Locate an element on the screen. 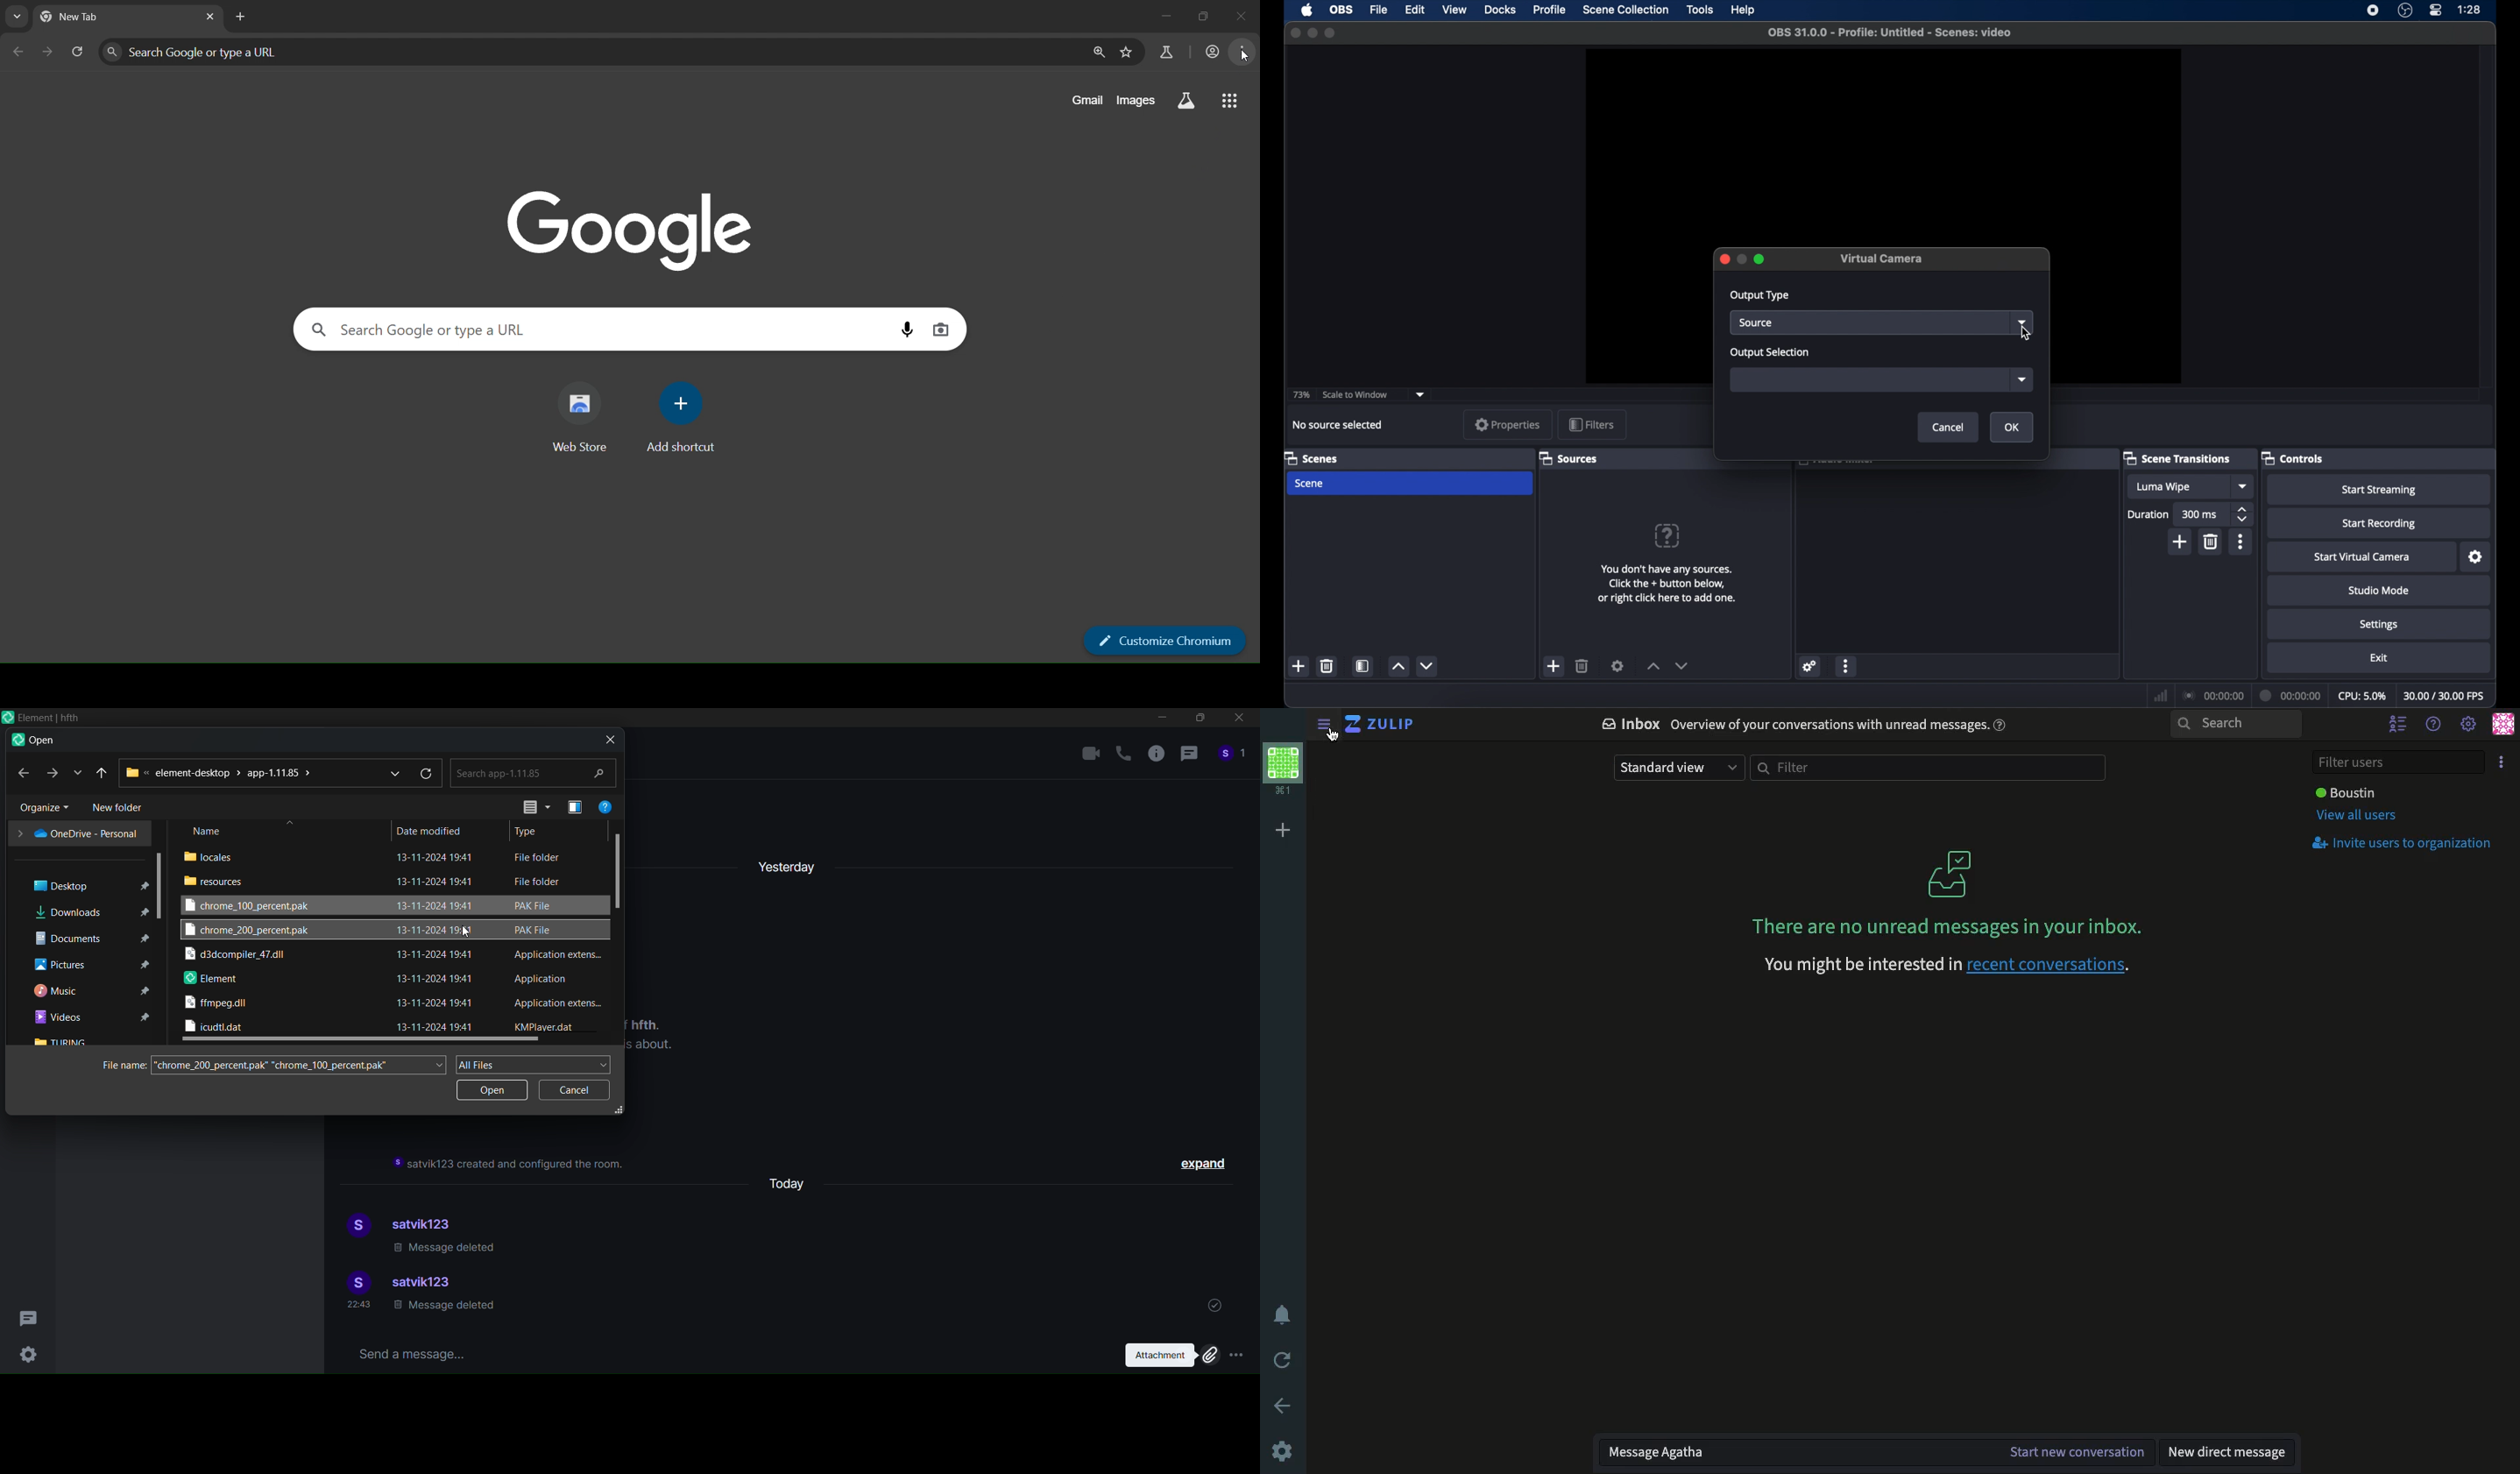 Image resolution: width=2520 pixels, height=1484 pixels. sent is located at coordinates (1215, 1304).